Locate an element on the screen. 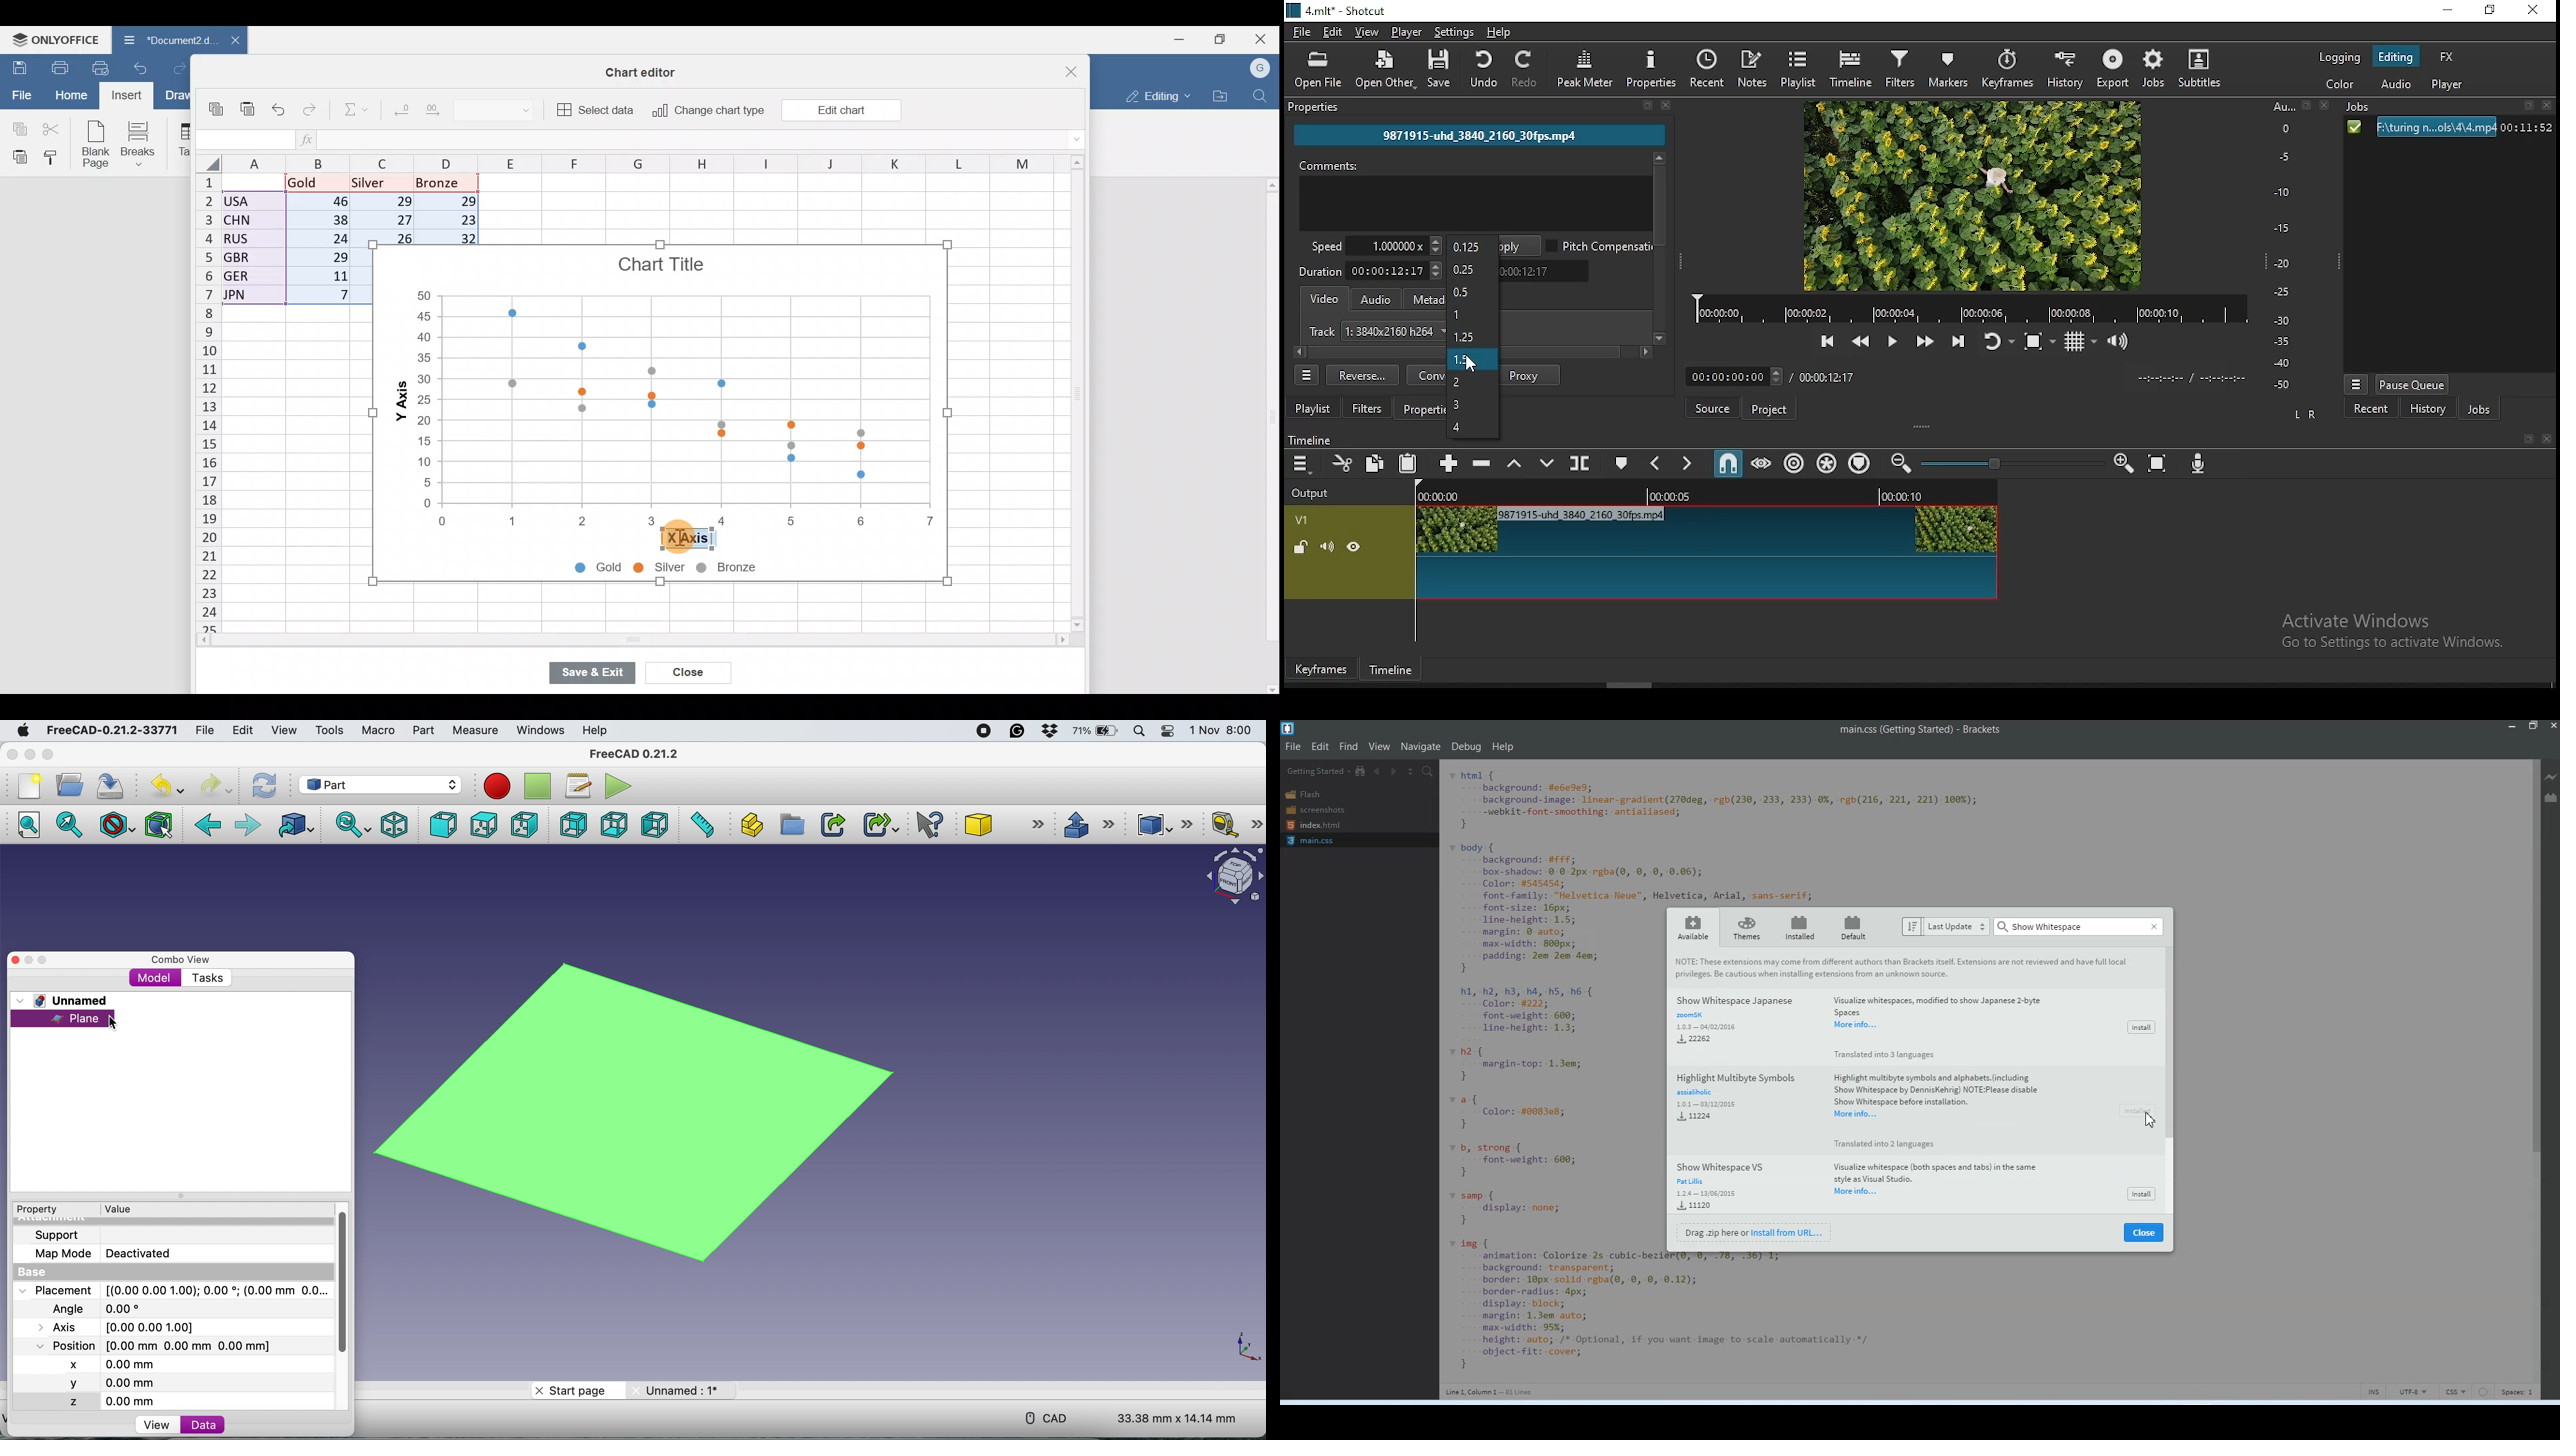 This screenshot has width=2576, height=1456. bookmark is located at coordinates (2307, 107).